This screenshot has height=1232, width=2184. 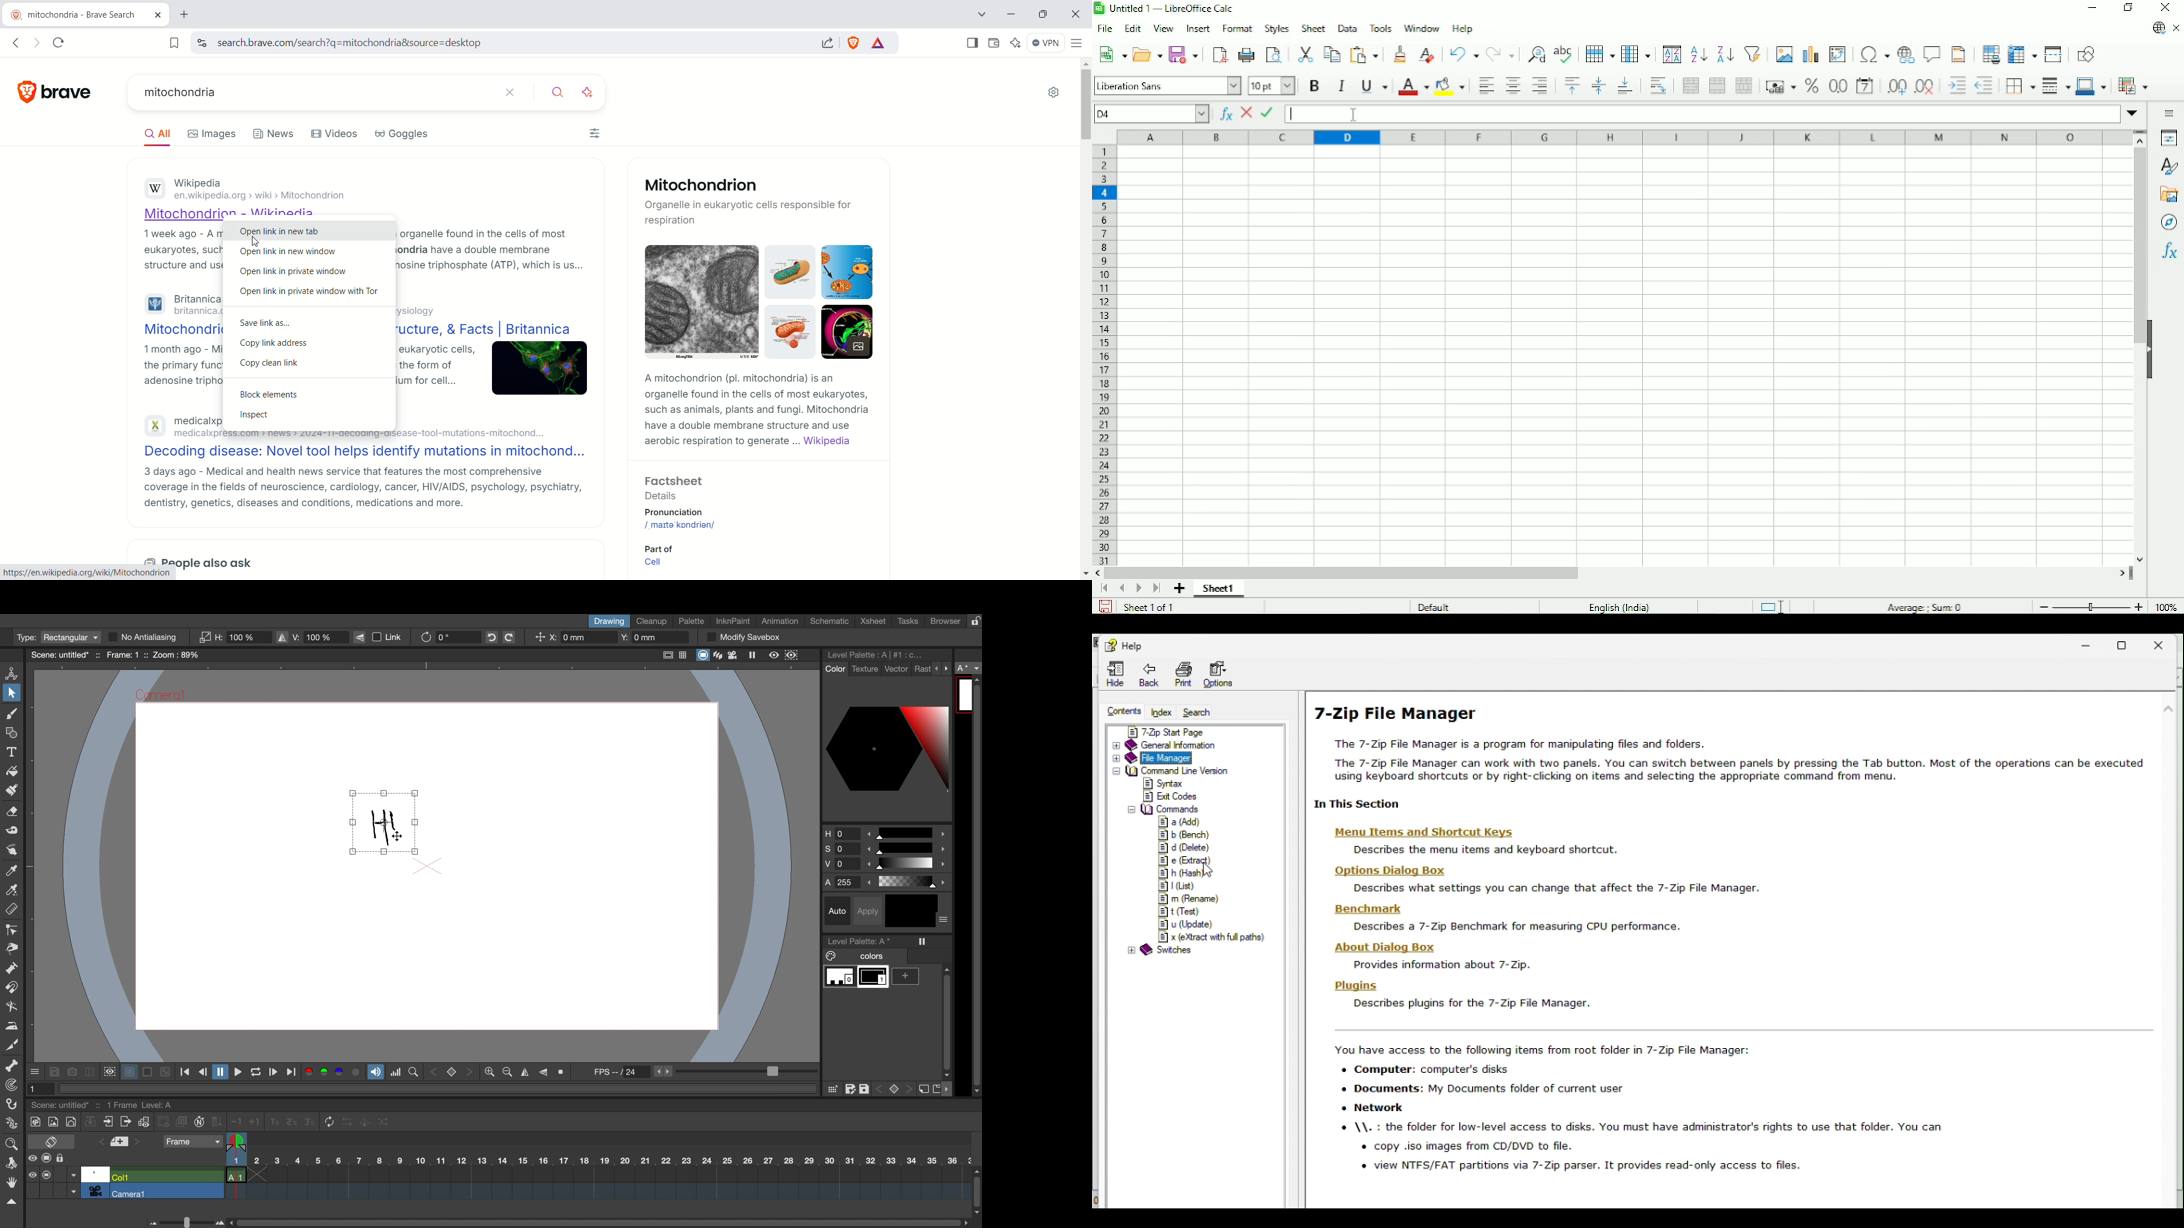 I want to click on first frame, so click(x=185, y=1072).